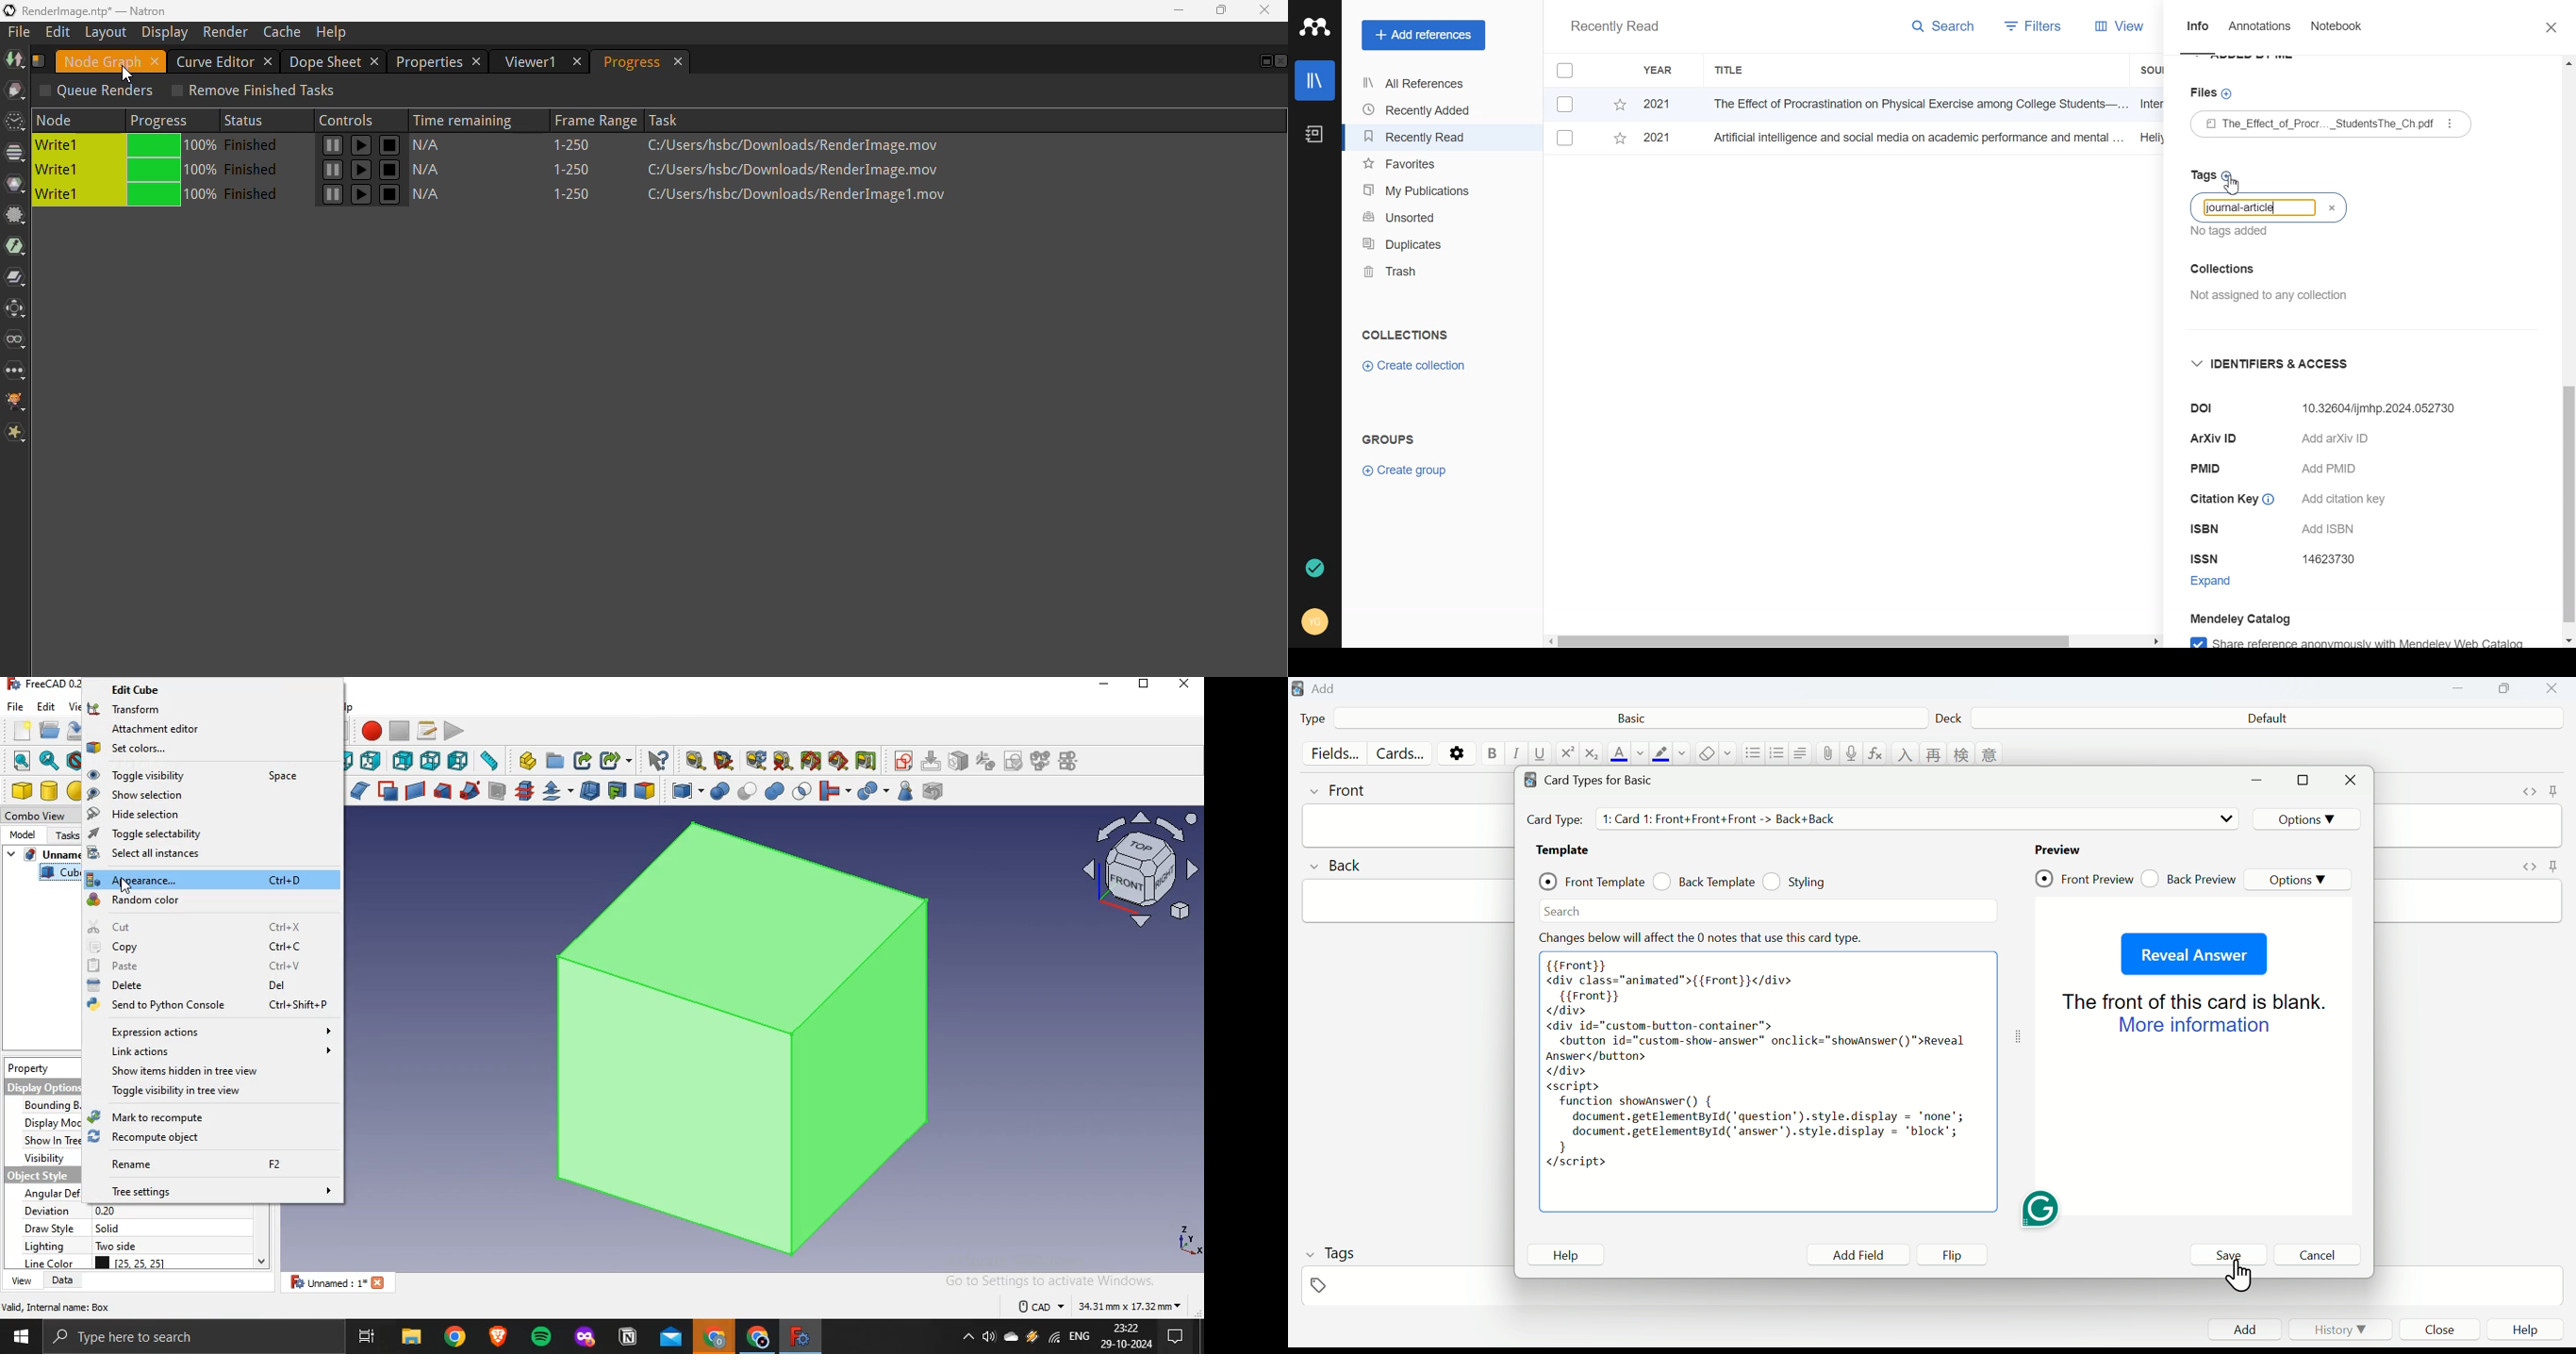 The image size is (2576, 1372). I want to click on apperance, so click(210, 879).